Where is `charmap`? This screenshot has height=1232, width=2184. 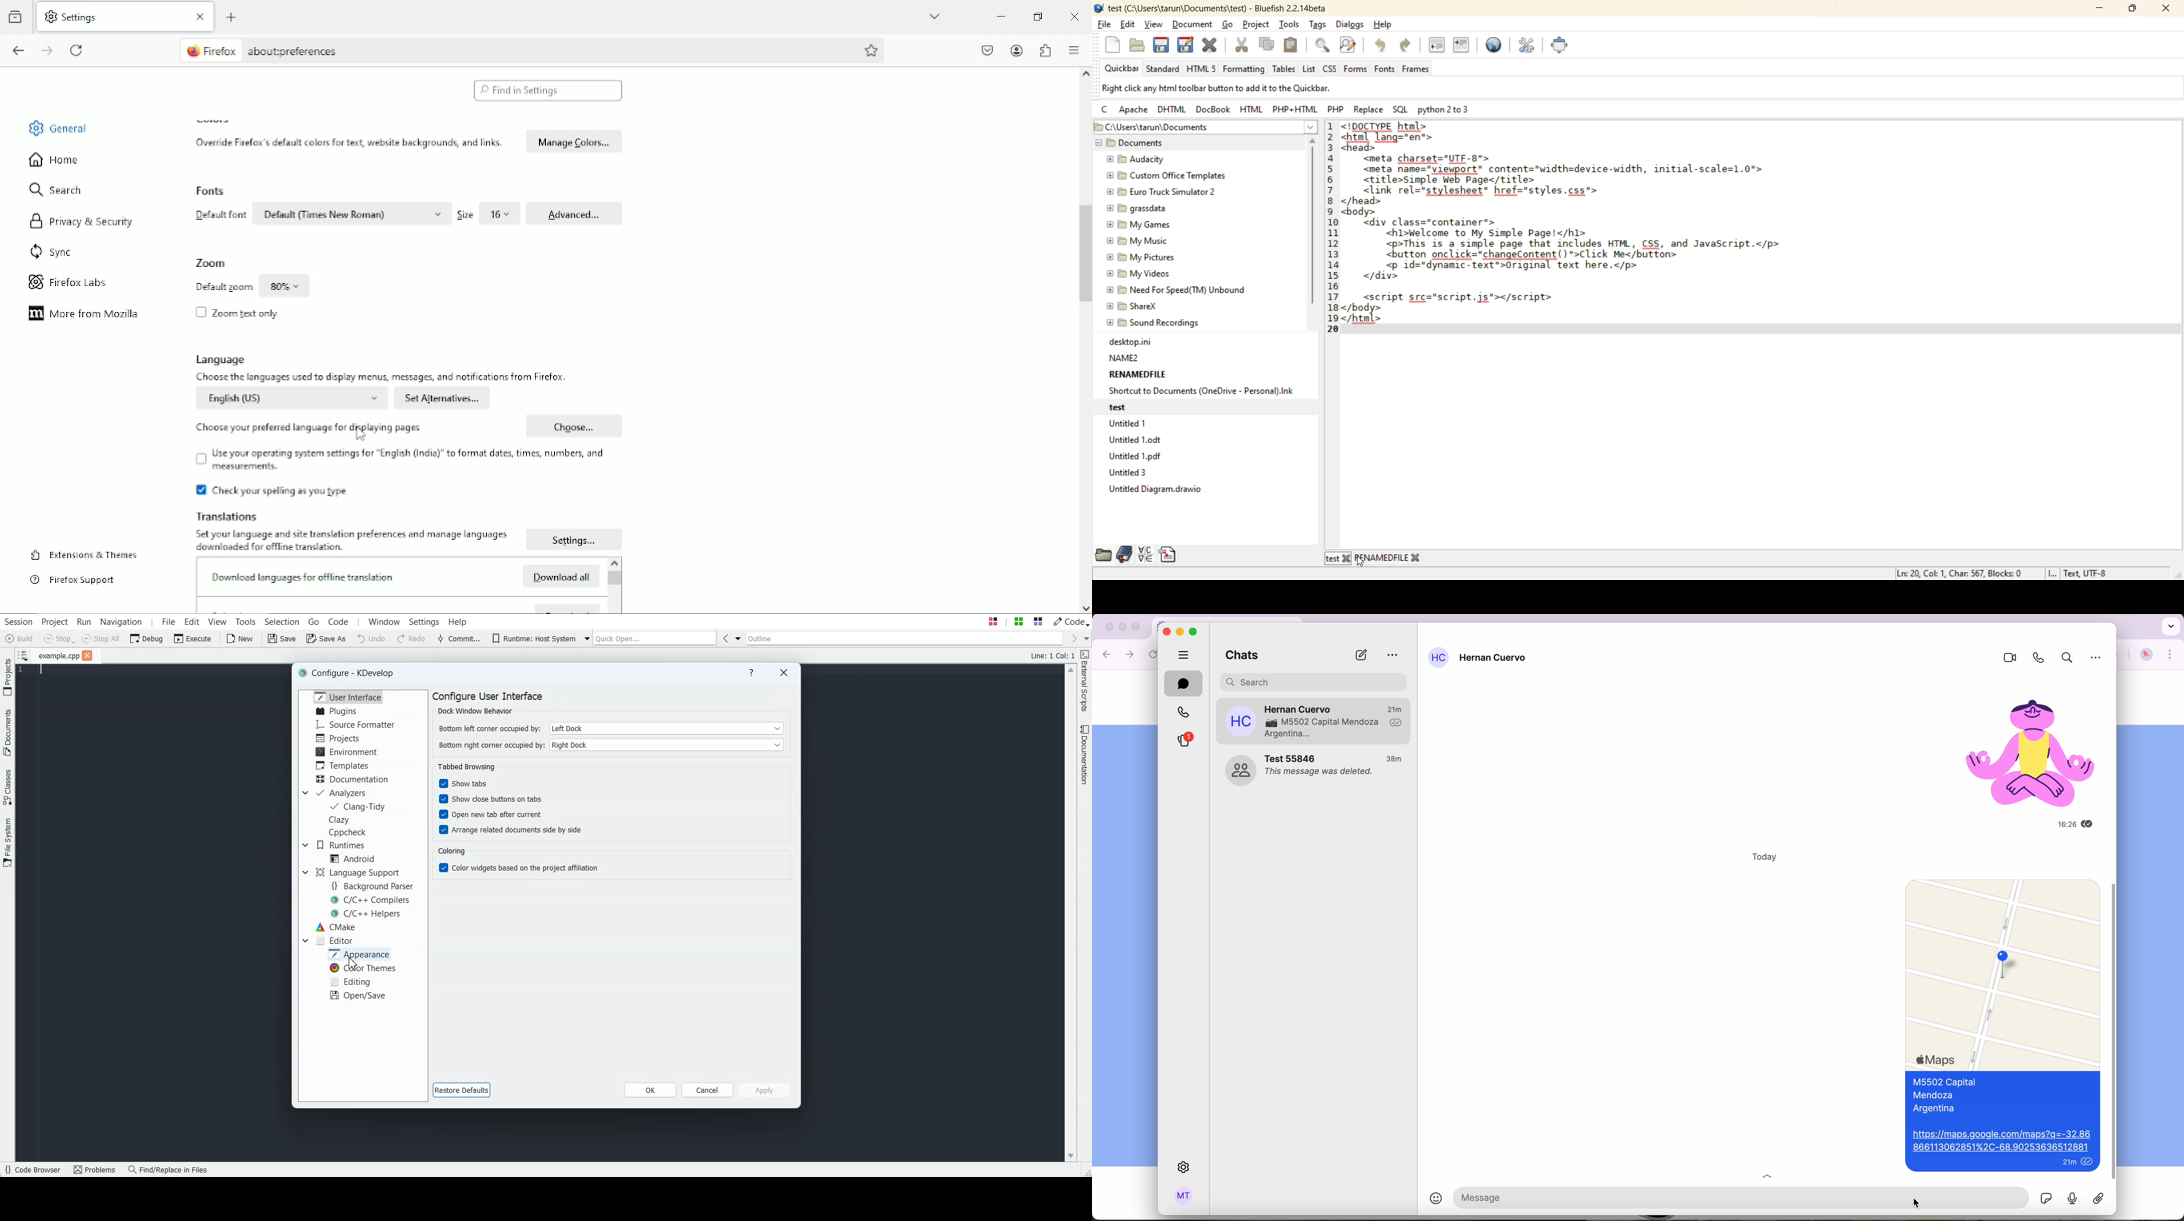 charmap is located at coordinates (1145, 554).